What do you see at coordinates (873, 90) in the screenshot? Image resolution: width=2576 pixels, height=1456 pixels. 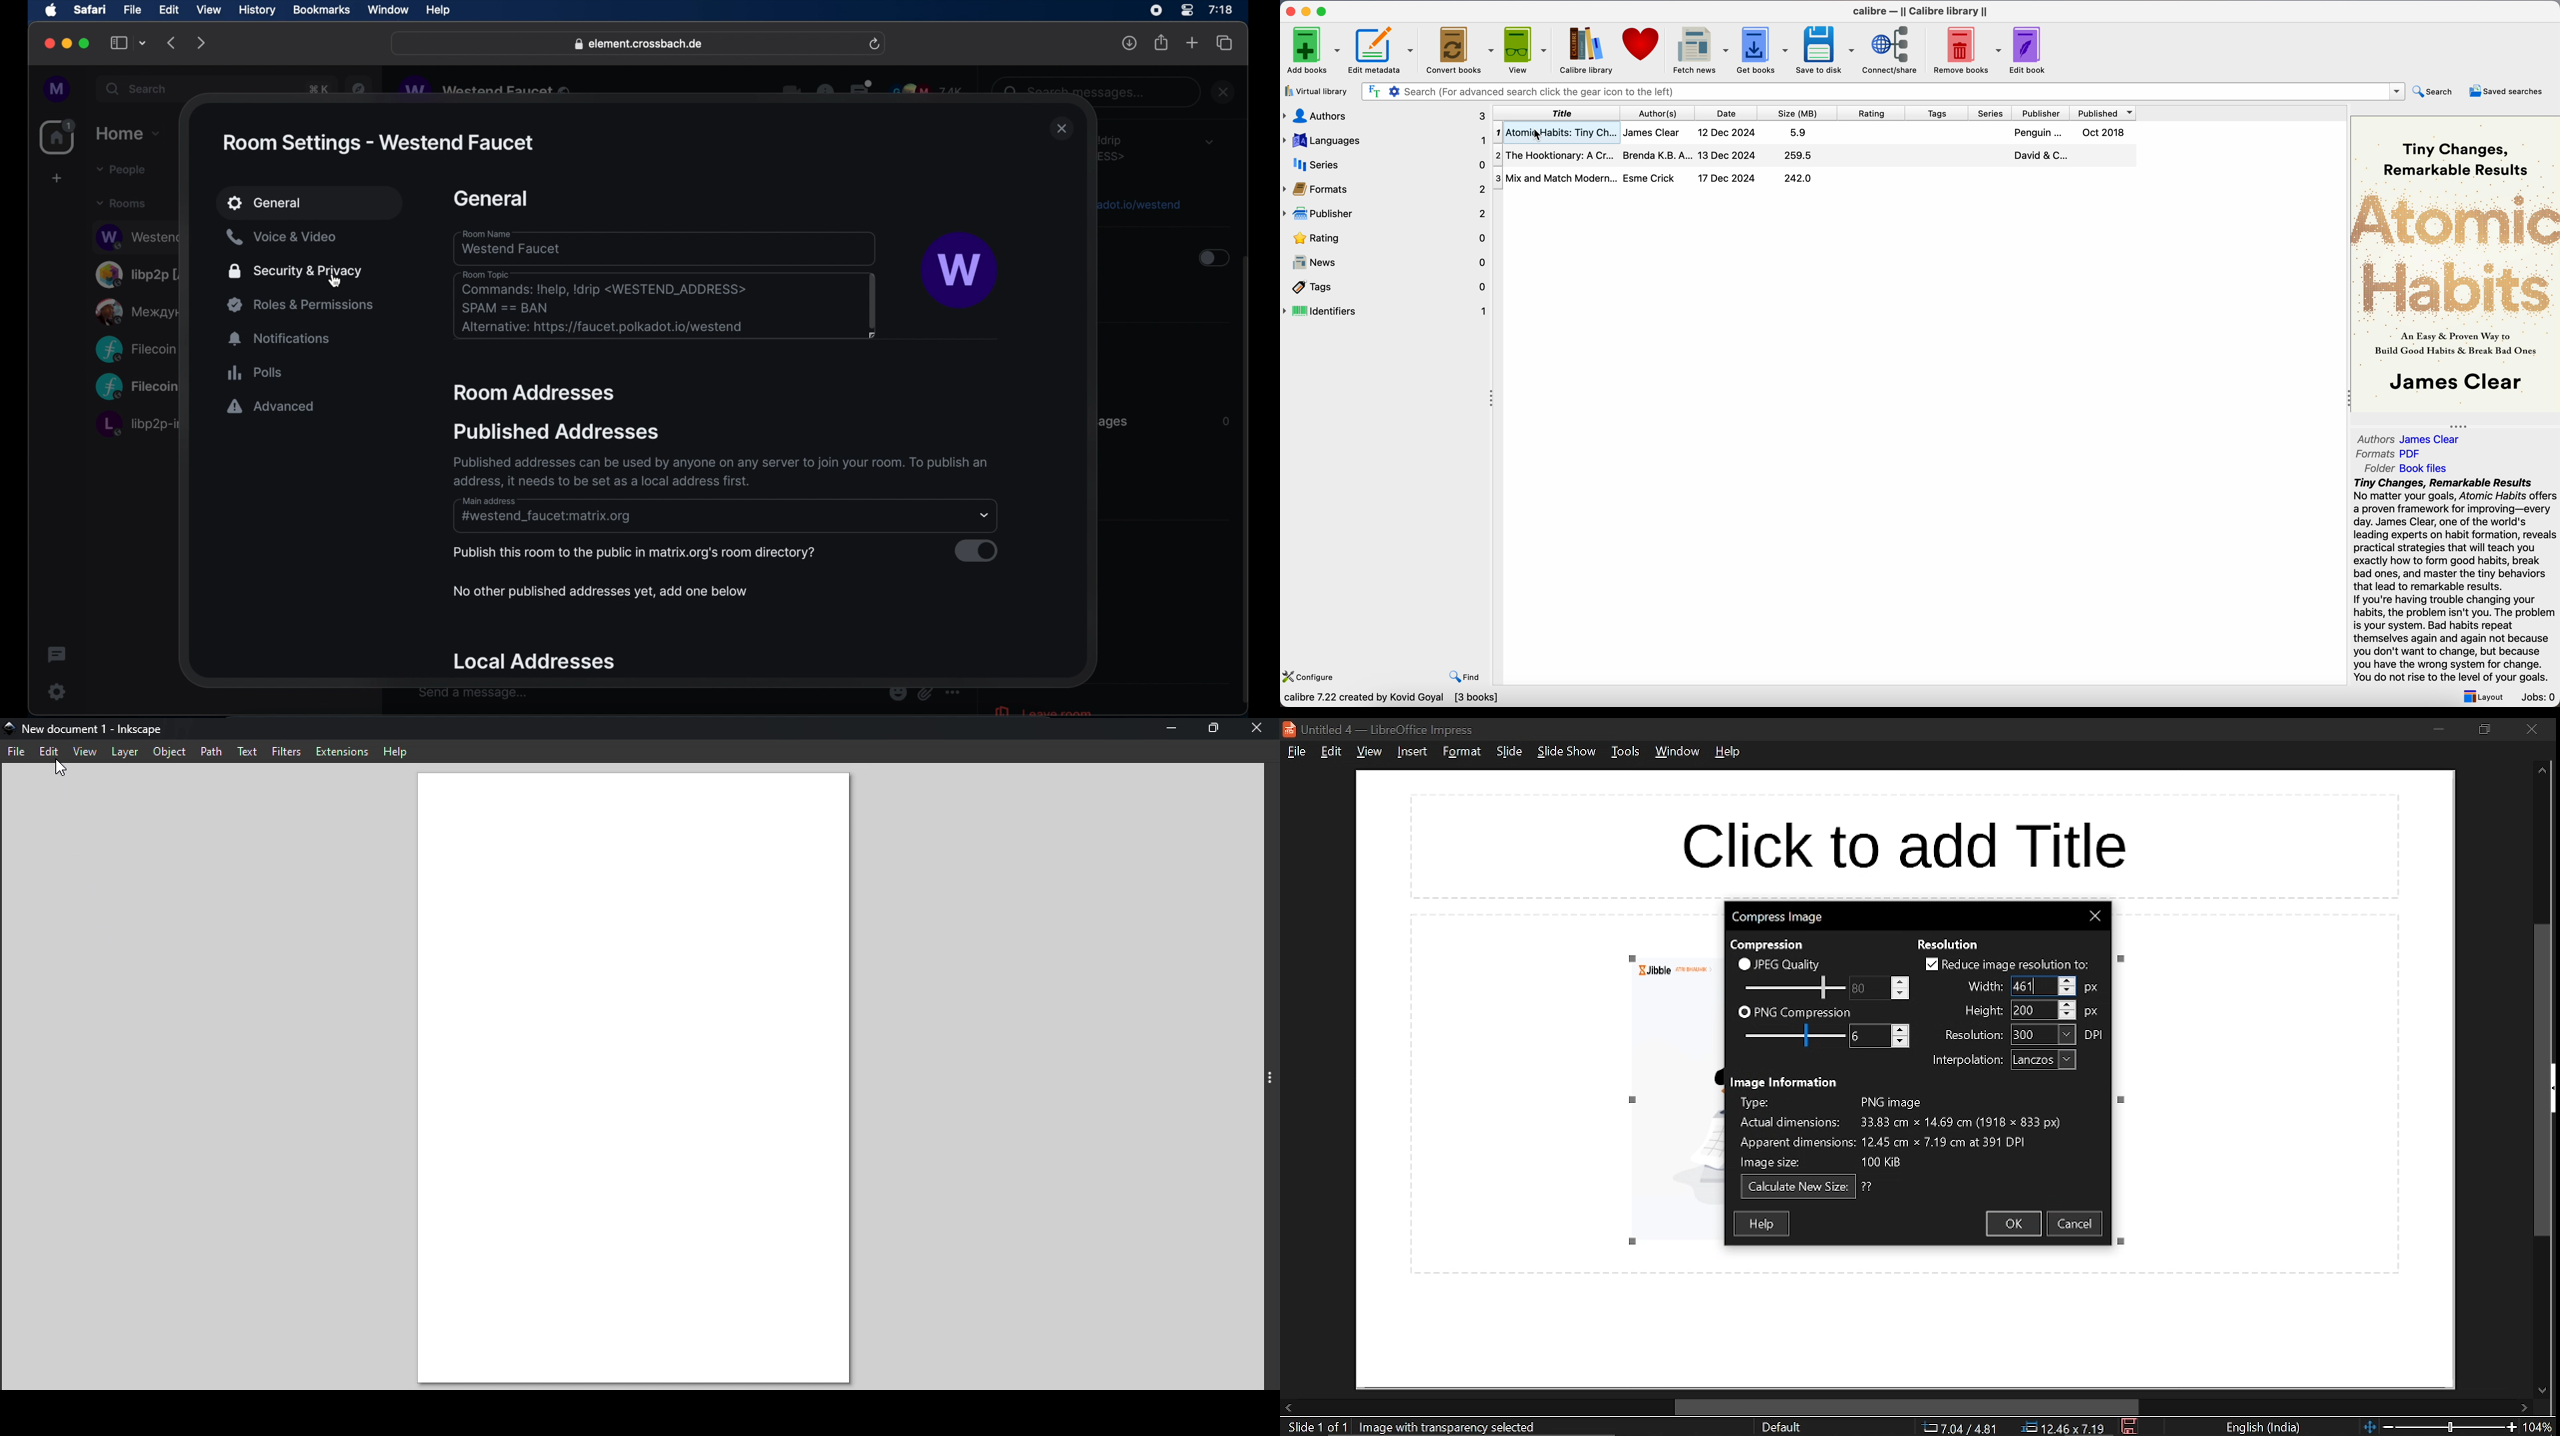 I see `obscure icons` at bounding box center [873, 90].